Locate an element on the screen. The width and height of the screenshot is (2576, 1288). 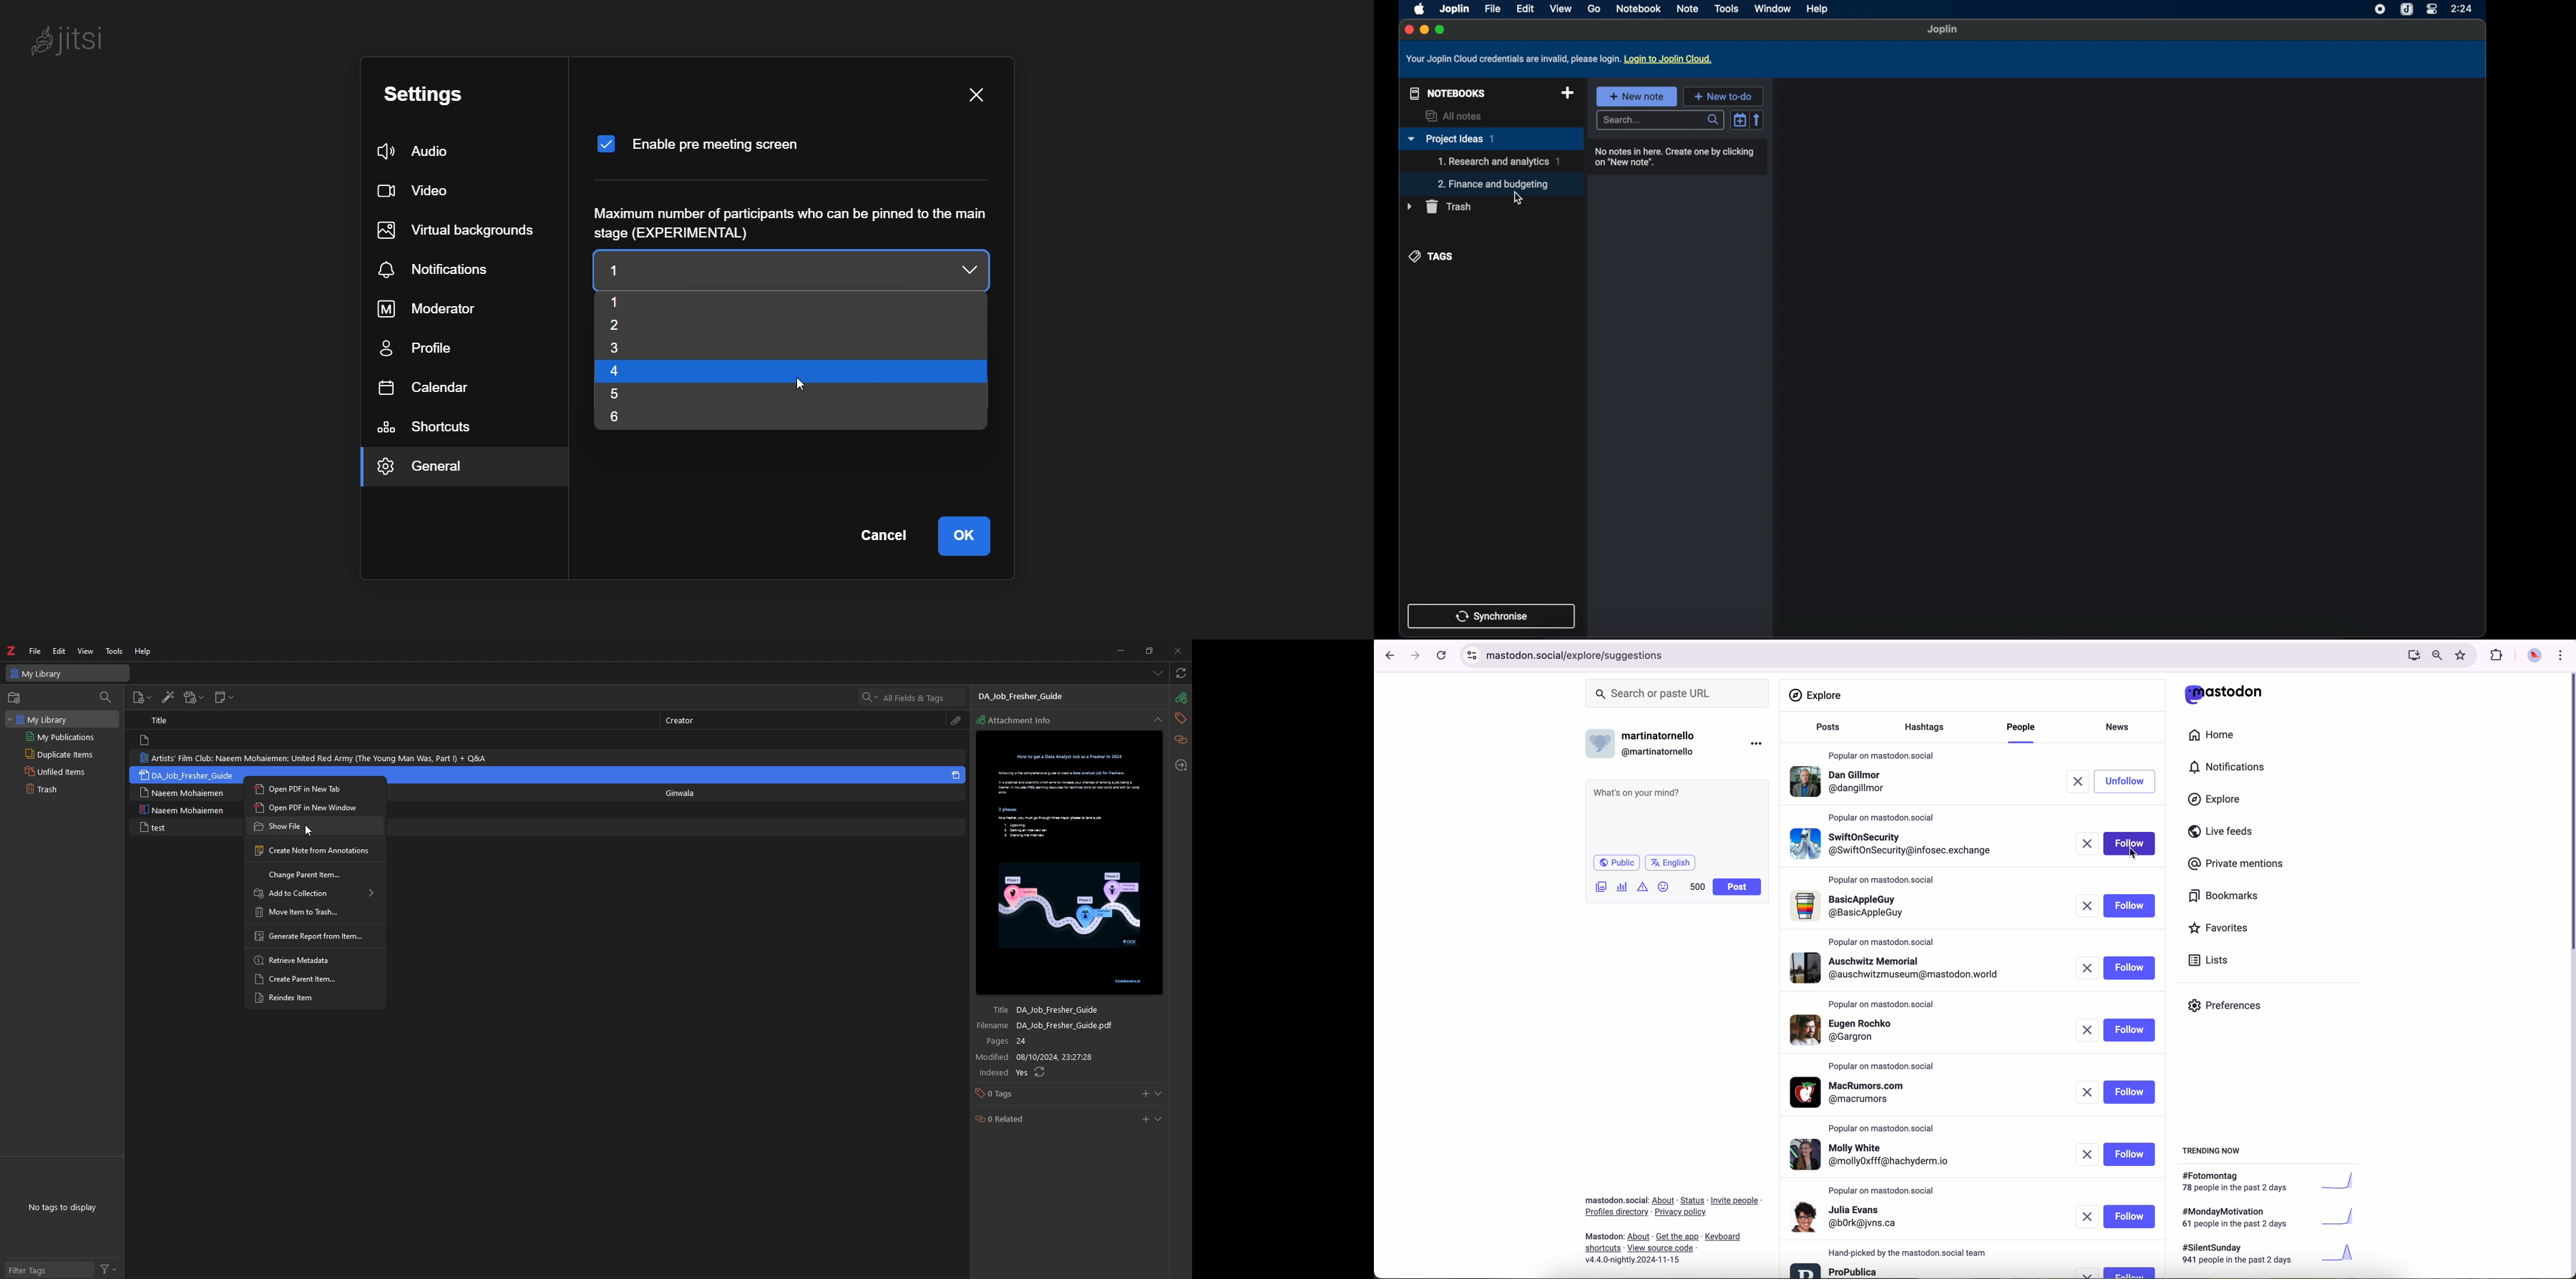
navigate foward is located at coordinates (1416, 656).